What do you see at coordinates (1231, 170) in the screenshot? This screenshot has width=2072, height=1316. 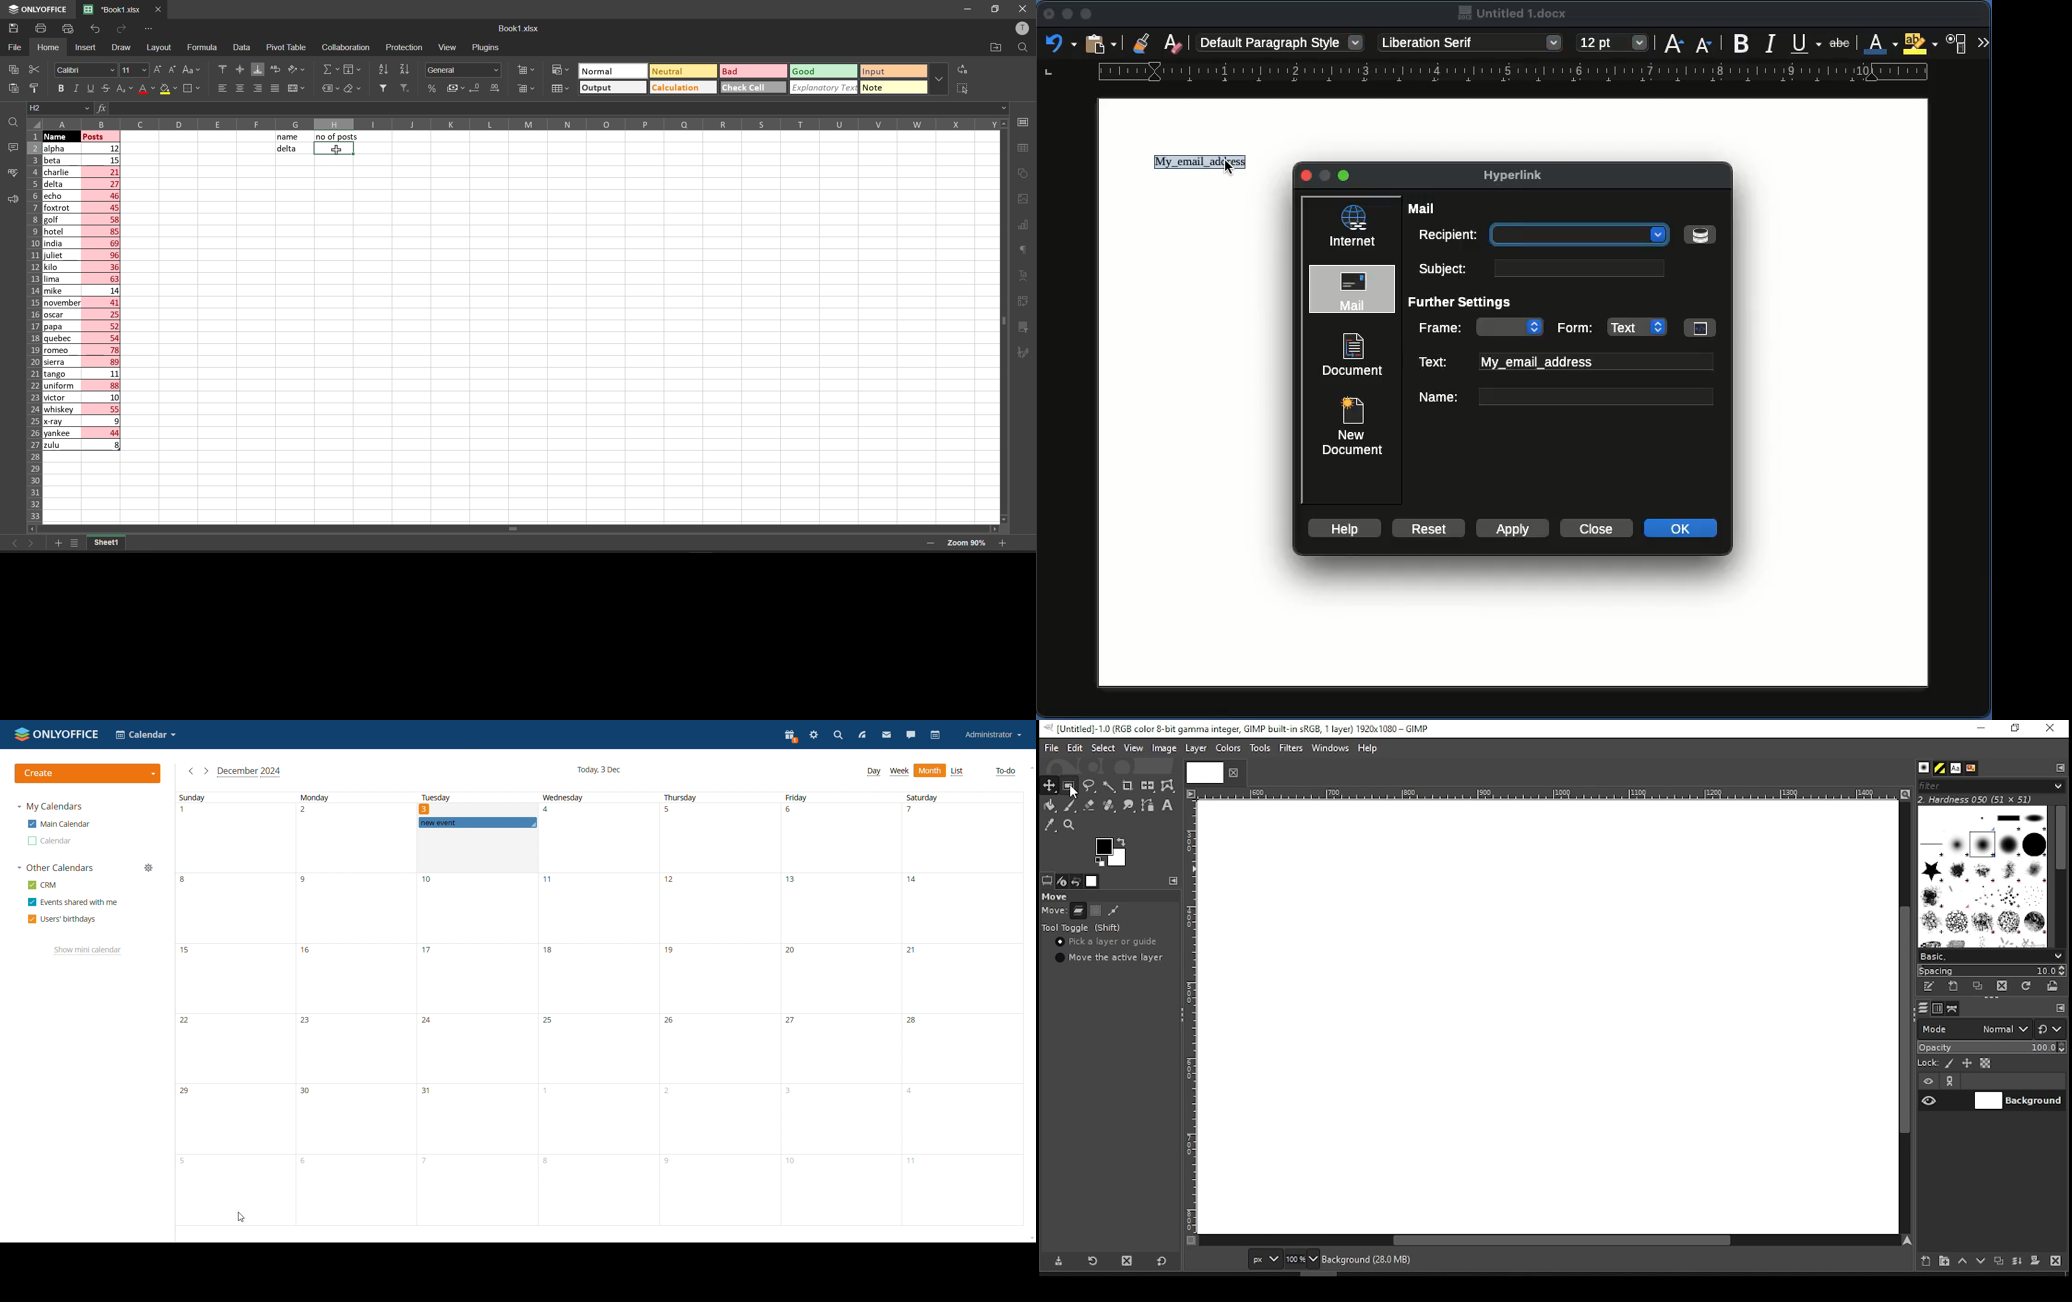 I see `cursor` at bounding box center [1231, 170].